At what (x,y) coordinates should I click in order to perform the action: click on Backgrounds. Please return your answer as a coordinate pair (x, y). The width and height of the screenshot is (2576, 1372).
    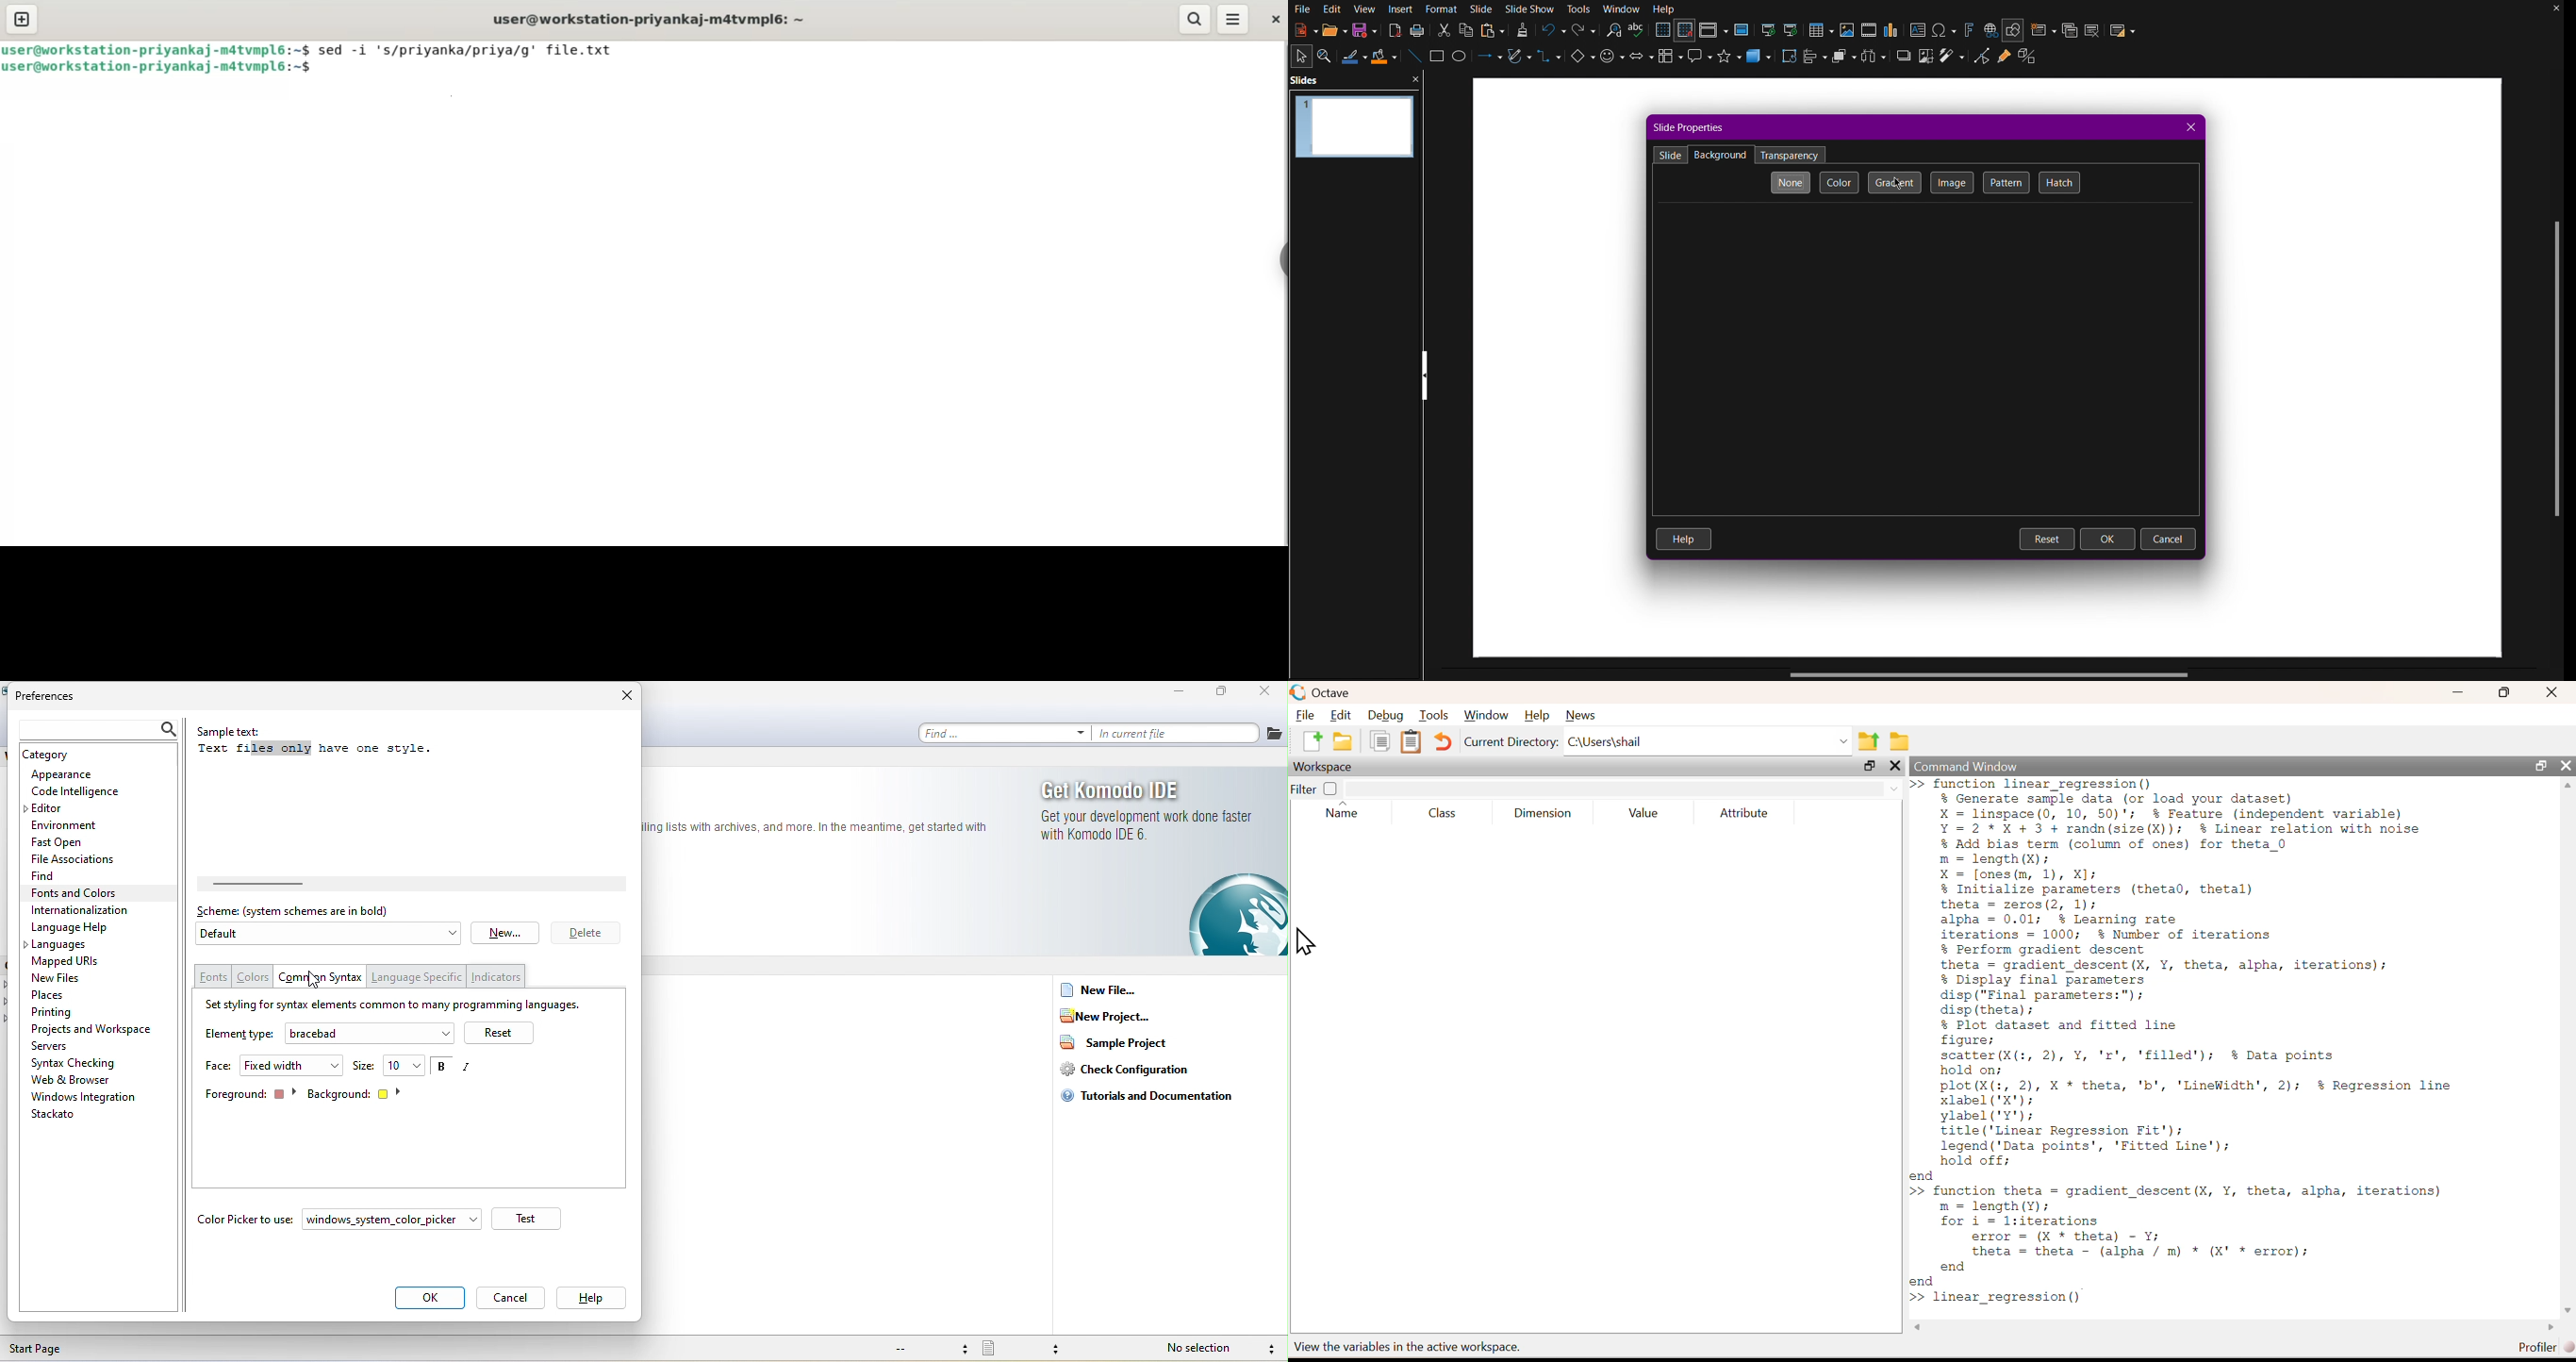
    Looking at the image, I should click on (1721, 155).